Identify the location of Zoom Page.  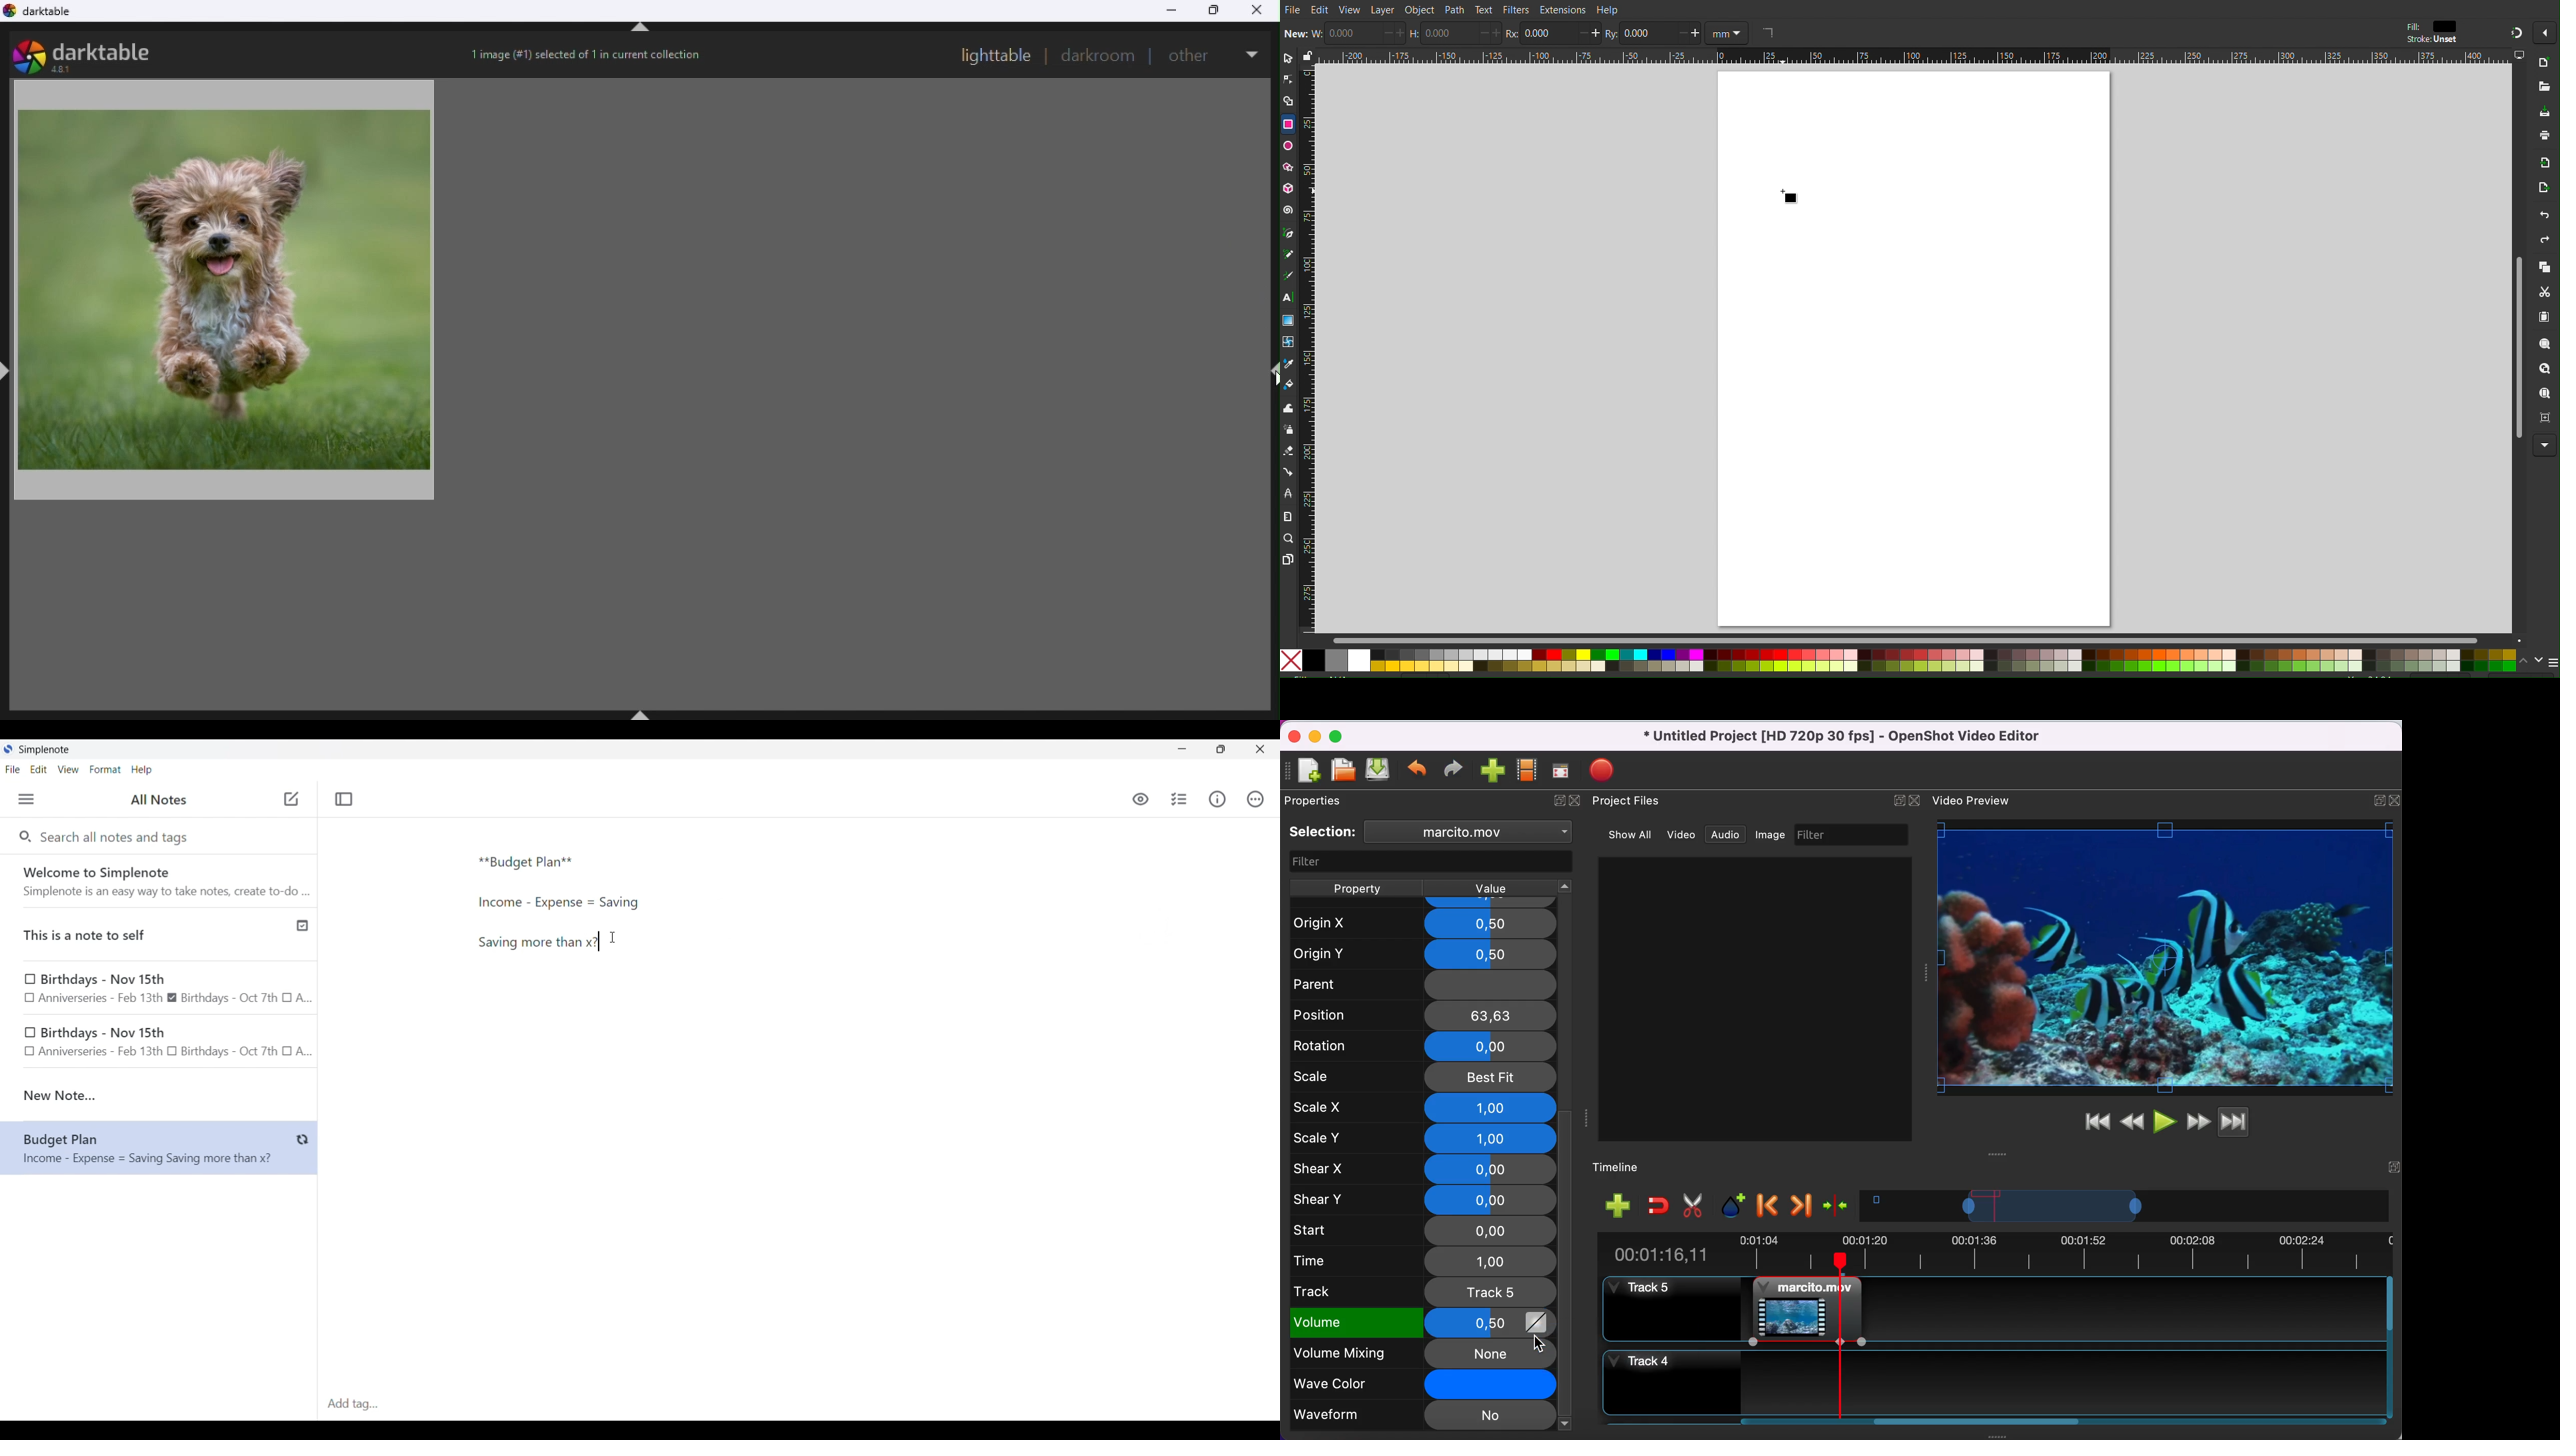
(2545, 395).